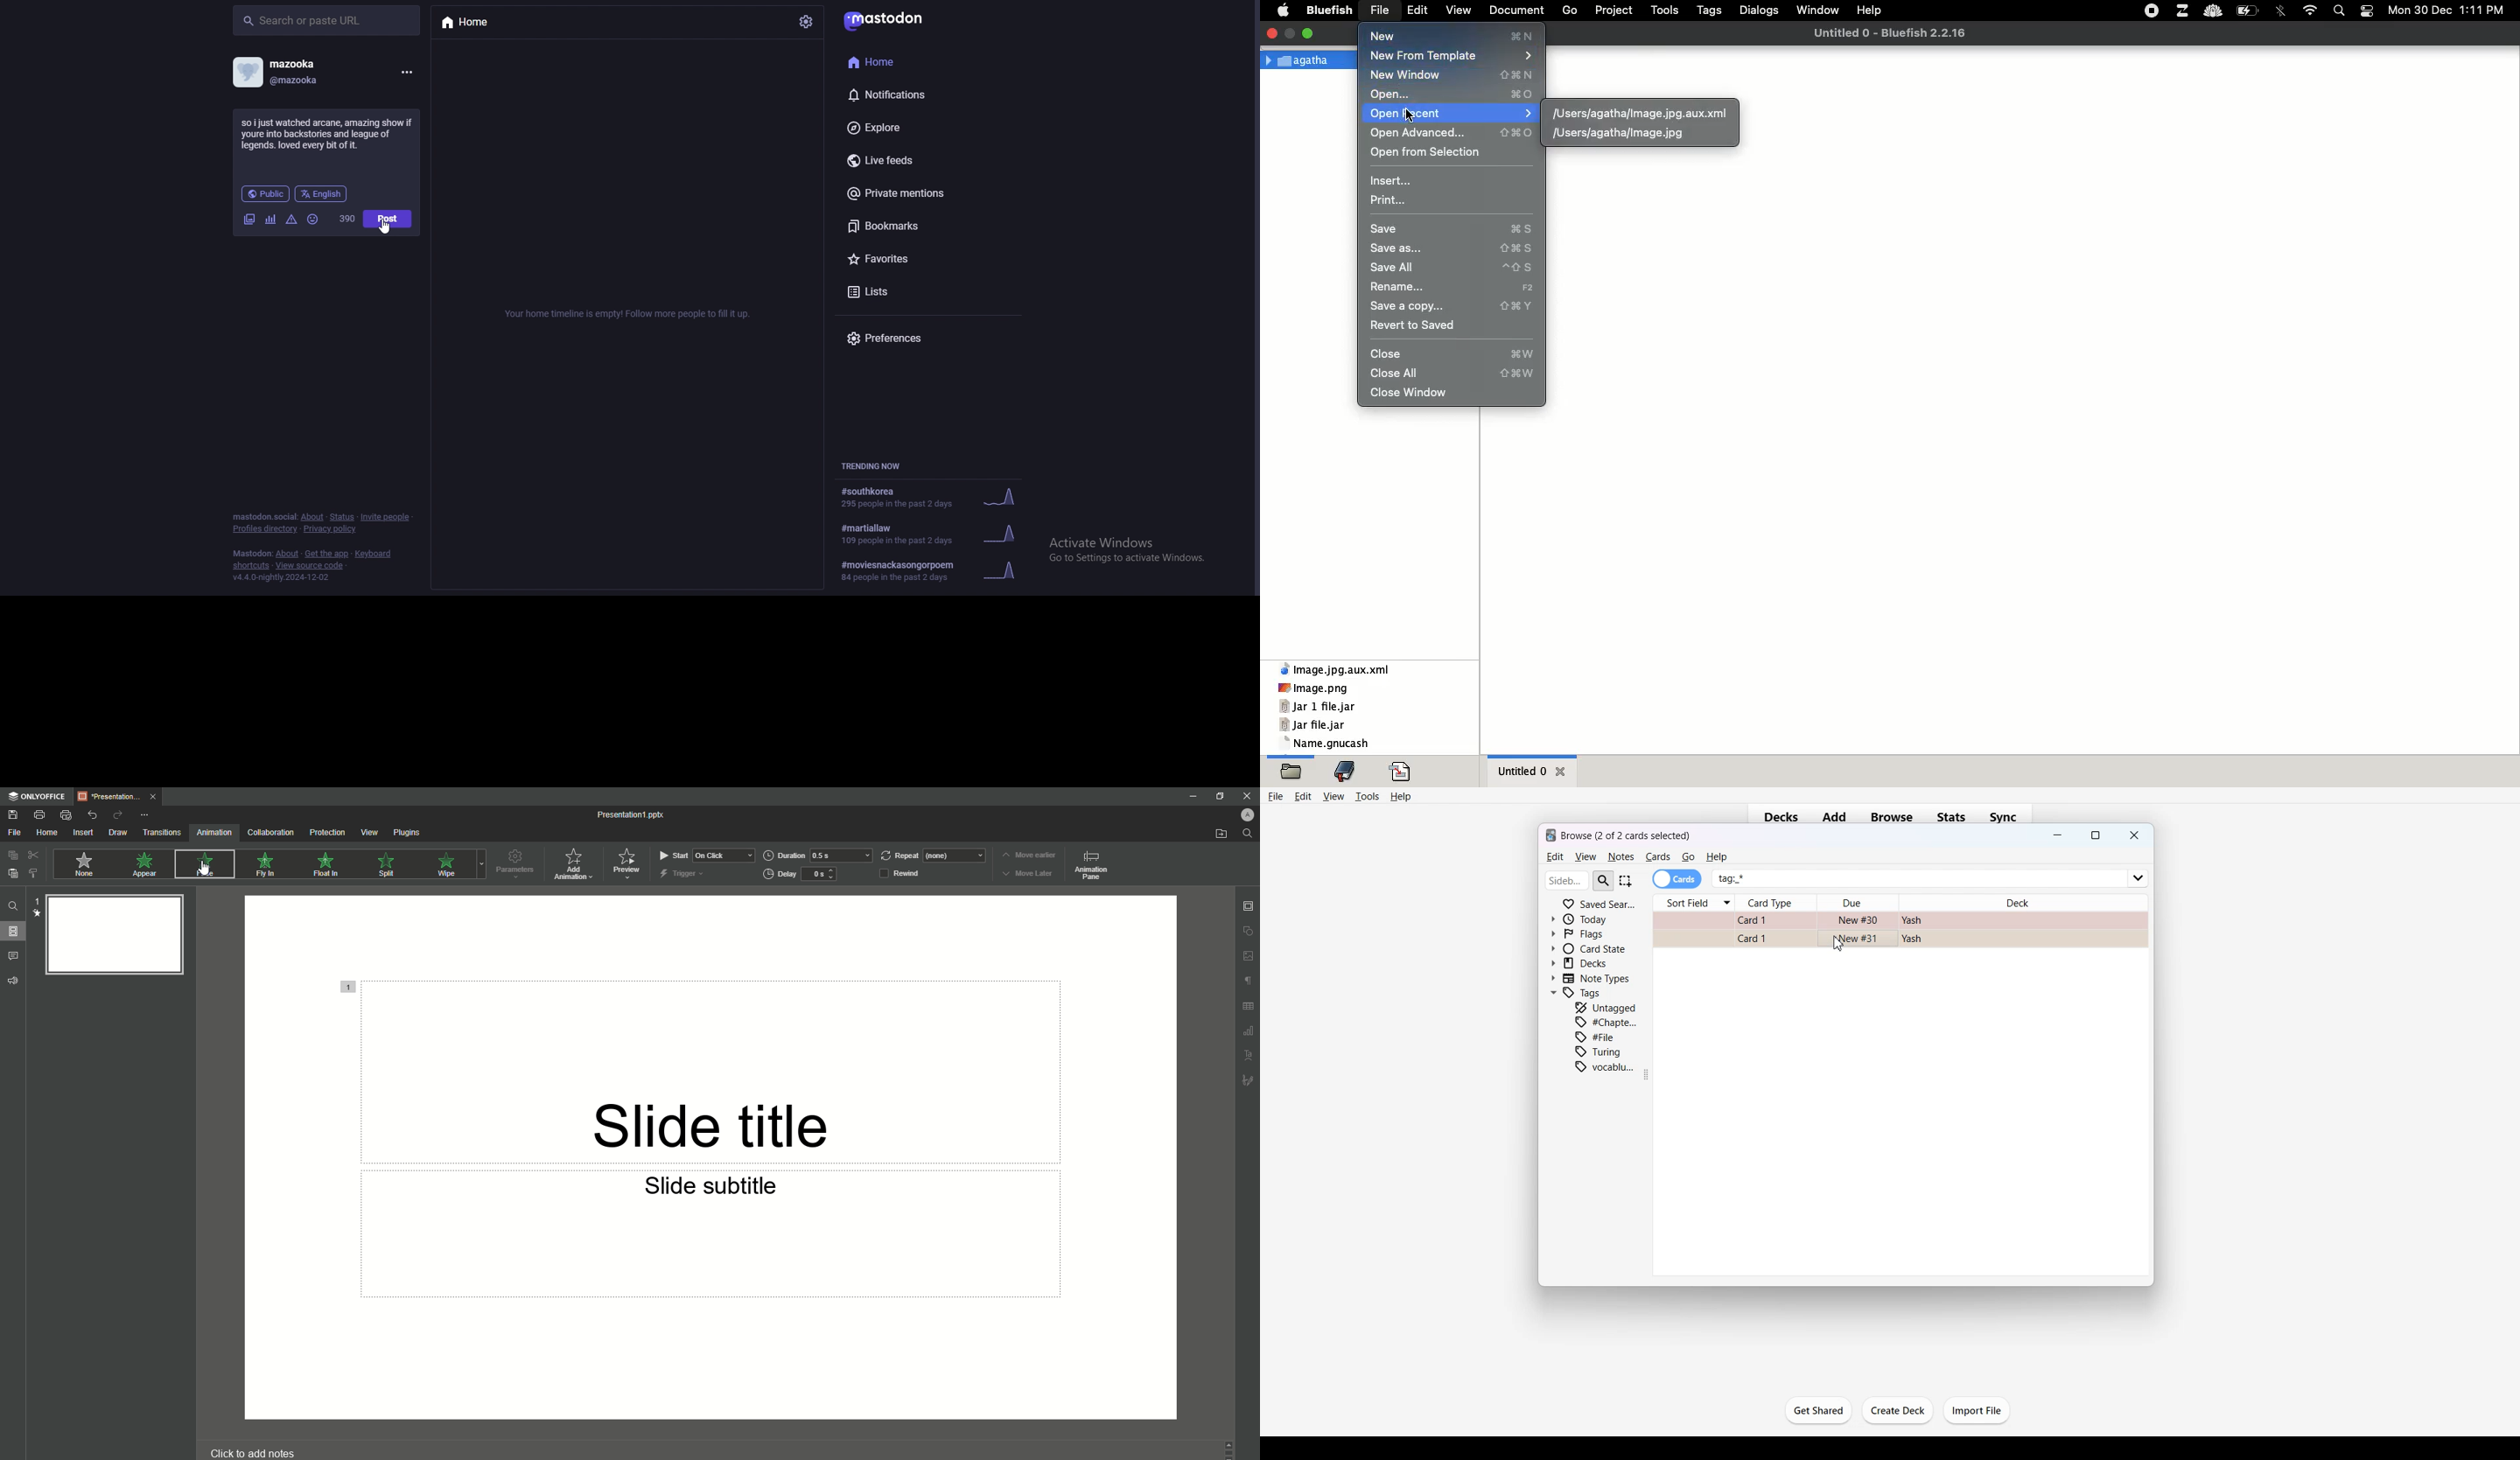 This screenshot has height=1484, width=2520. I want to click on Tags, so click(1577, 993).